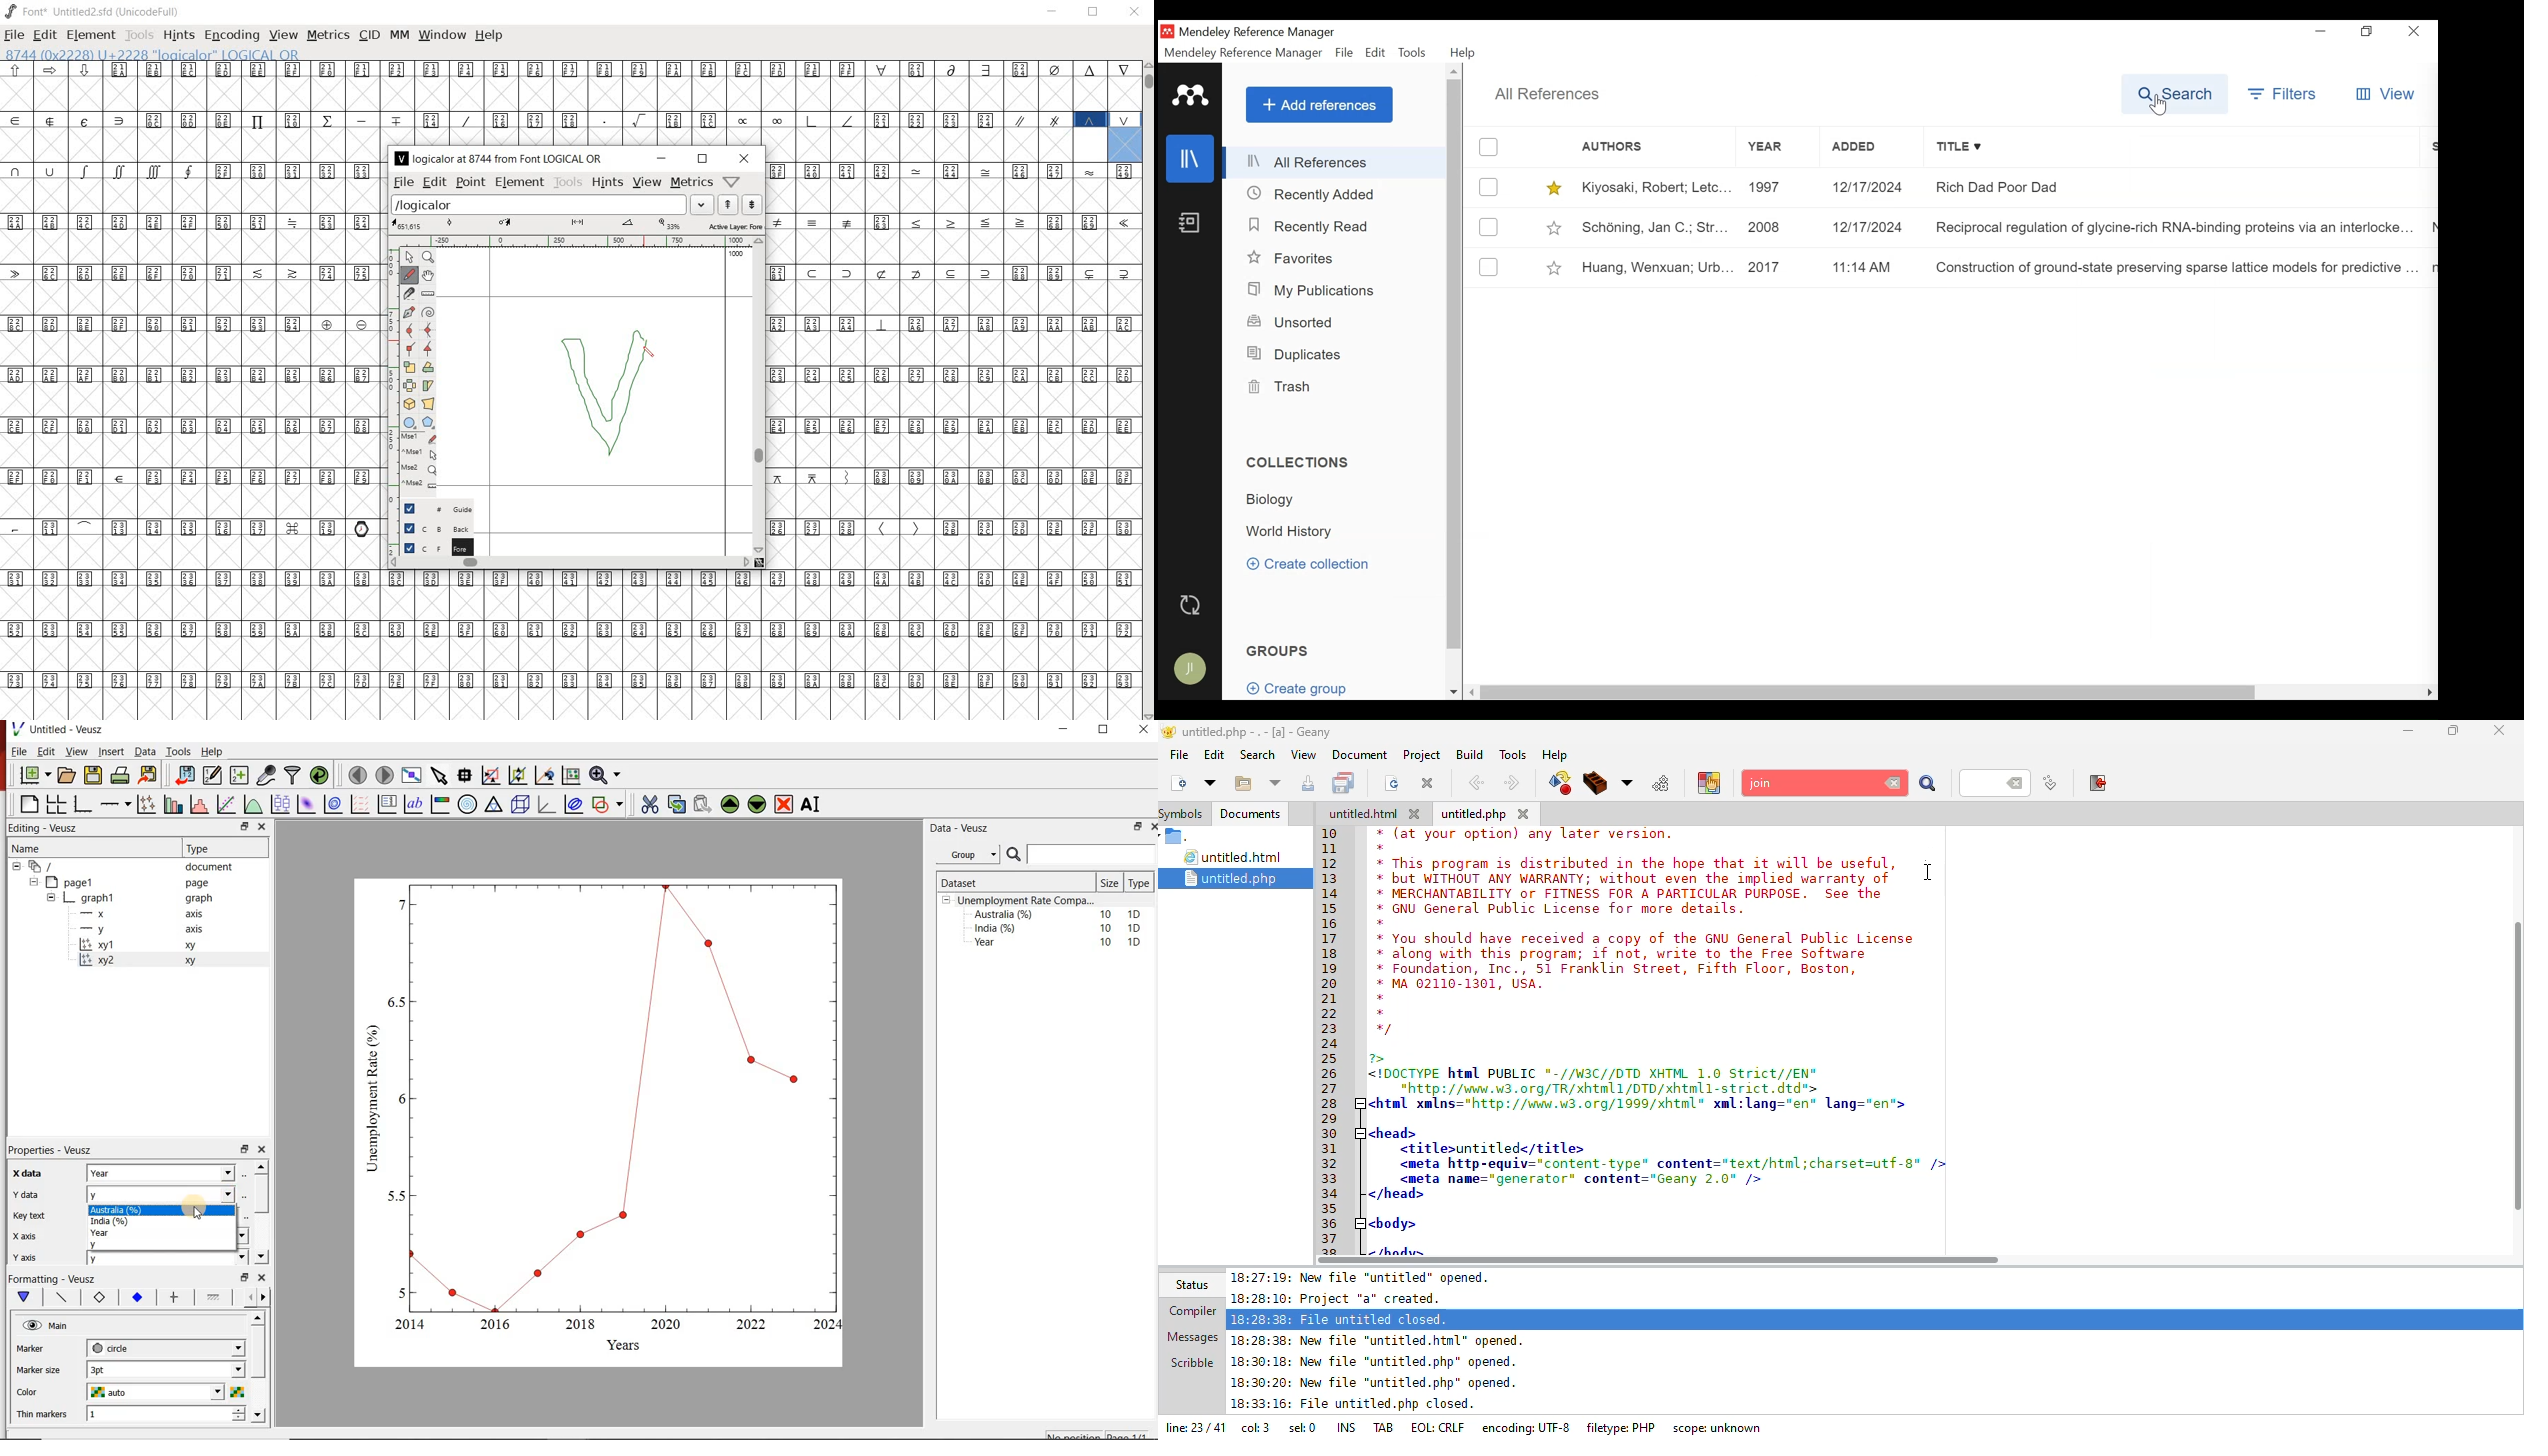 The width and height of the screenshot is (2548, 1456). I want to click on col: 3, so click(1255, 1430).